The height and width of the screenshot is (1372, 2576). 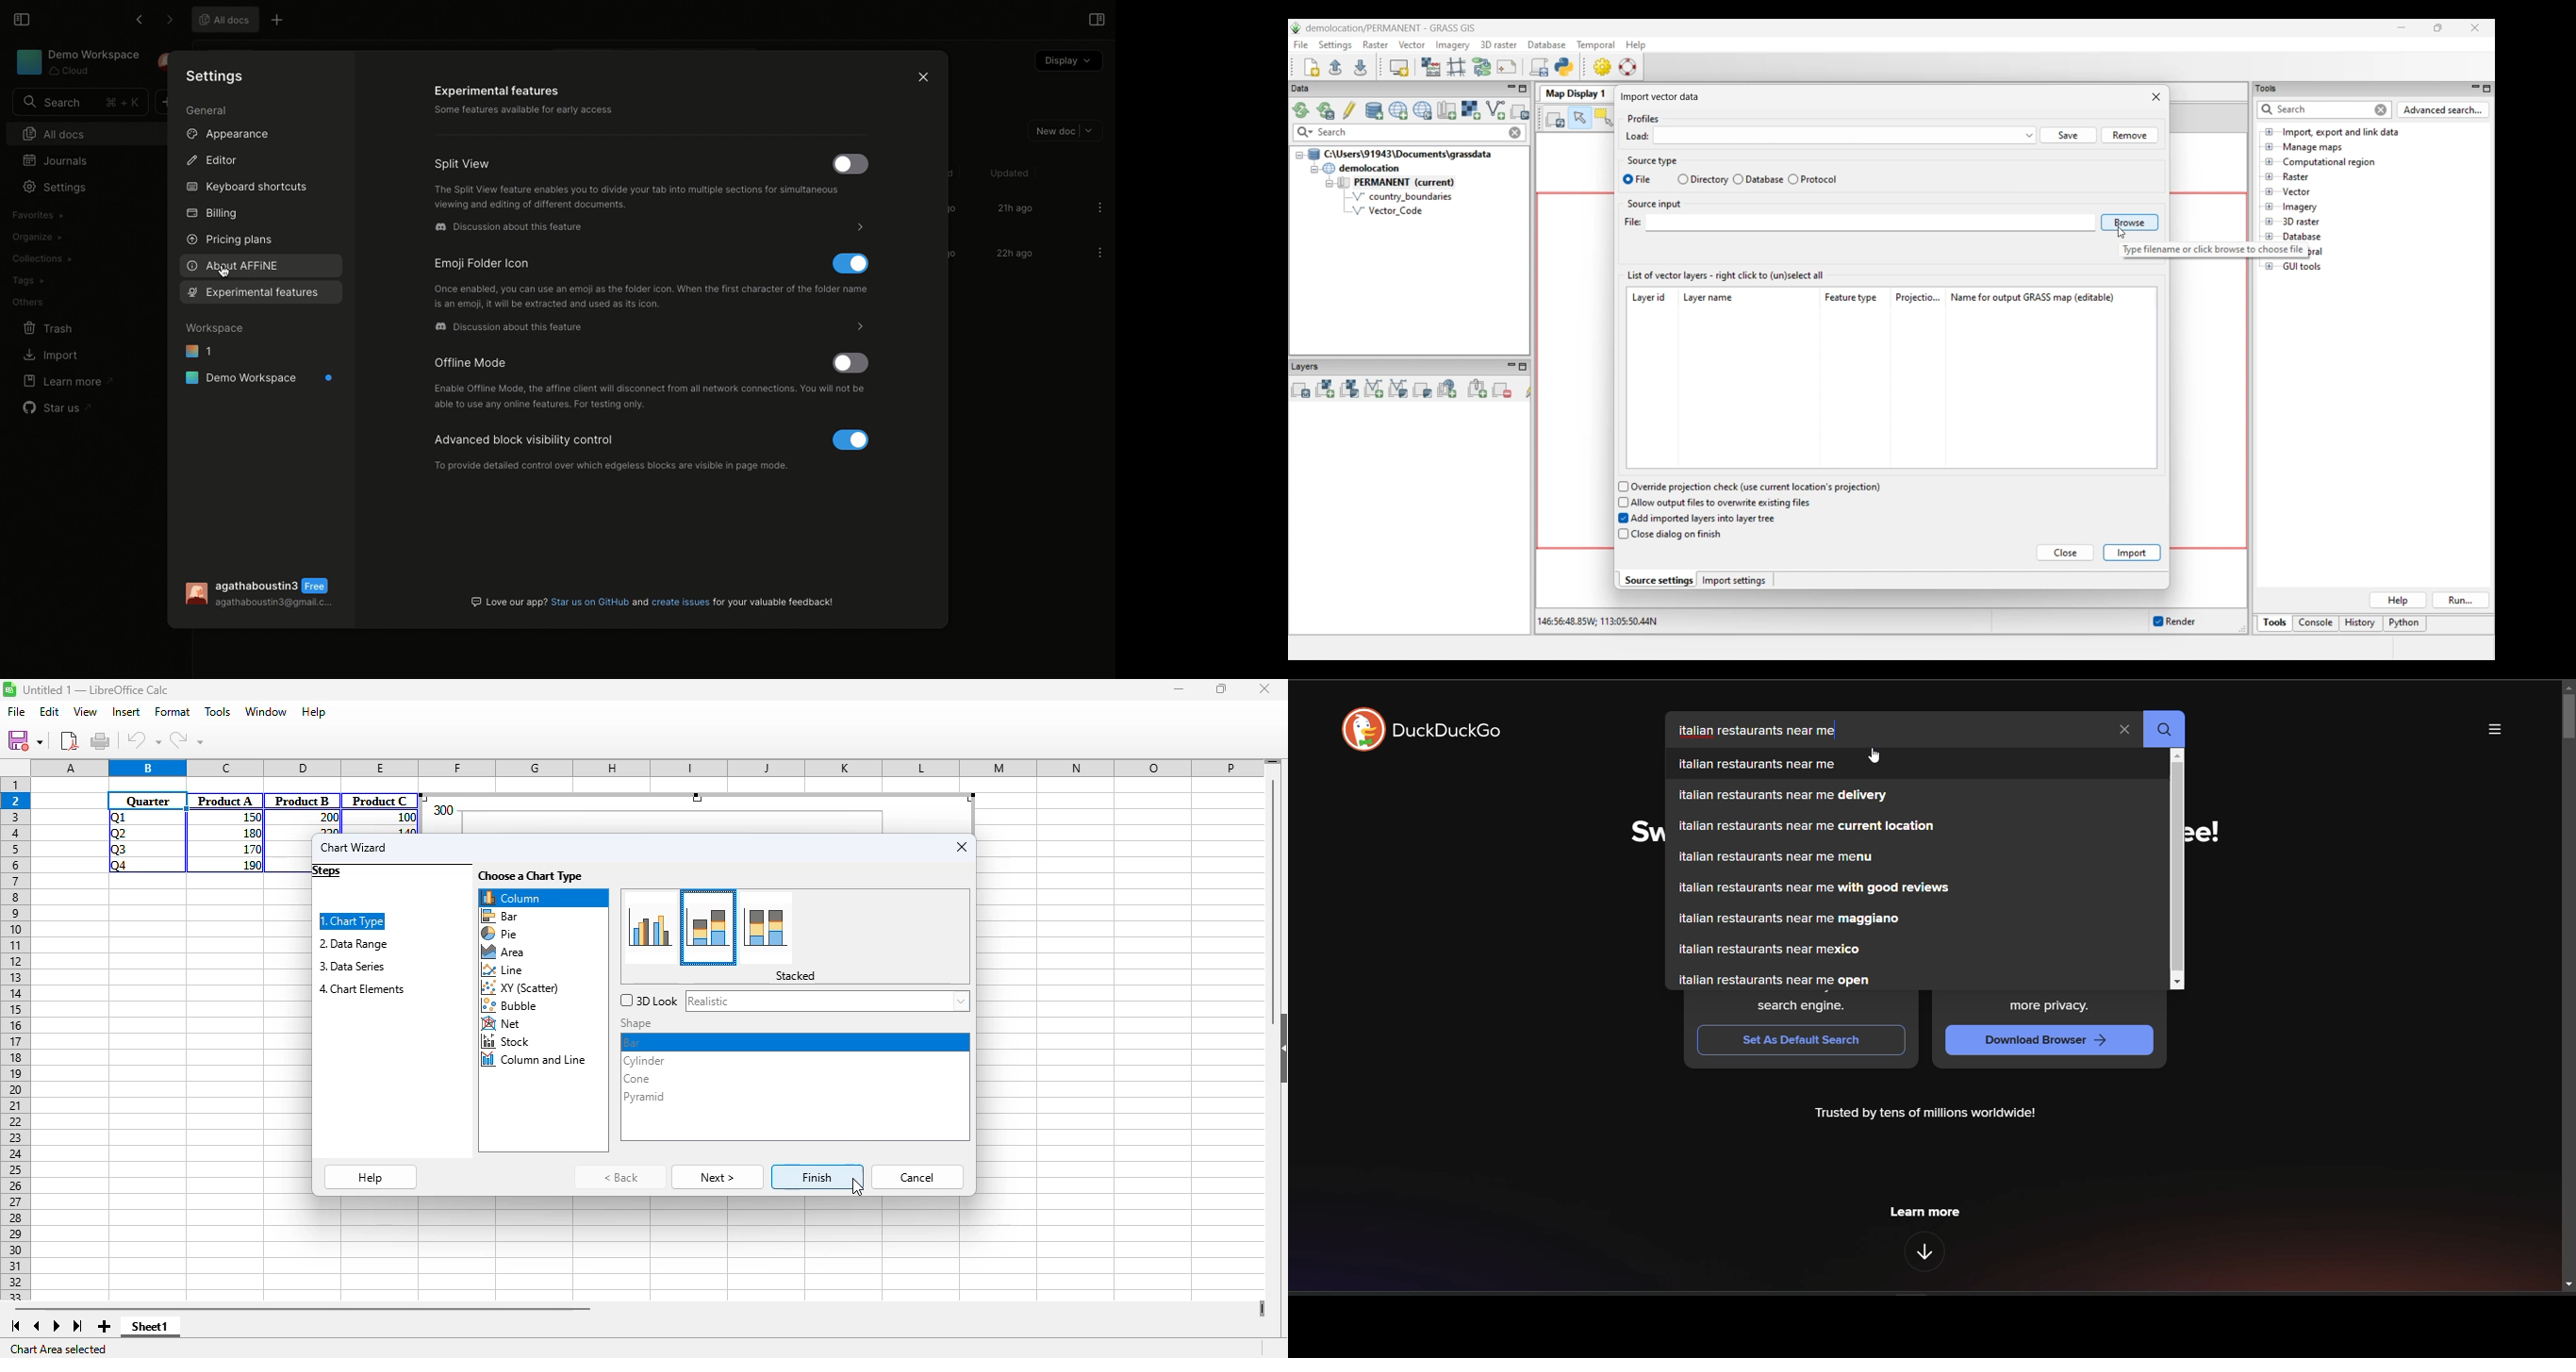 I want to click on cancel, so click(x=918, y=1177).